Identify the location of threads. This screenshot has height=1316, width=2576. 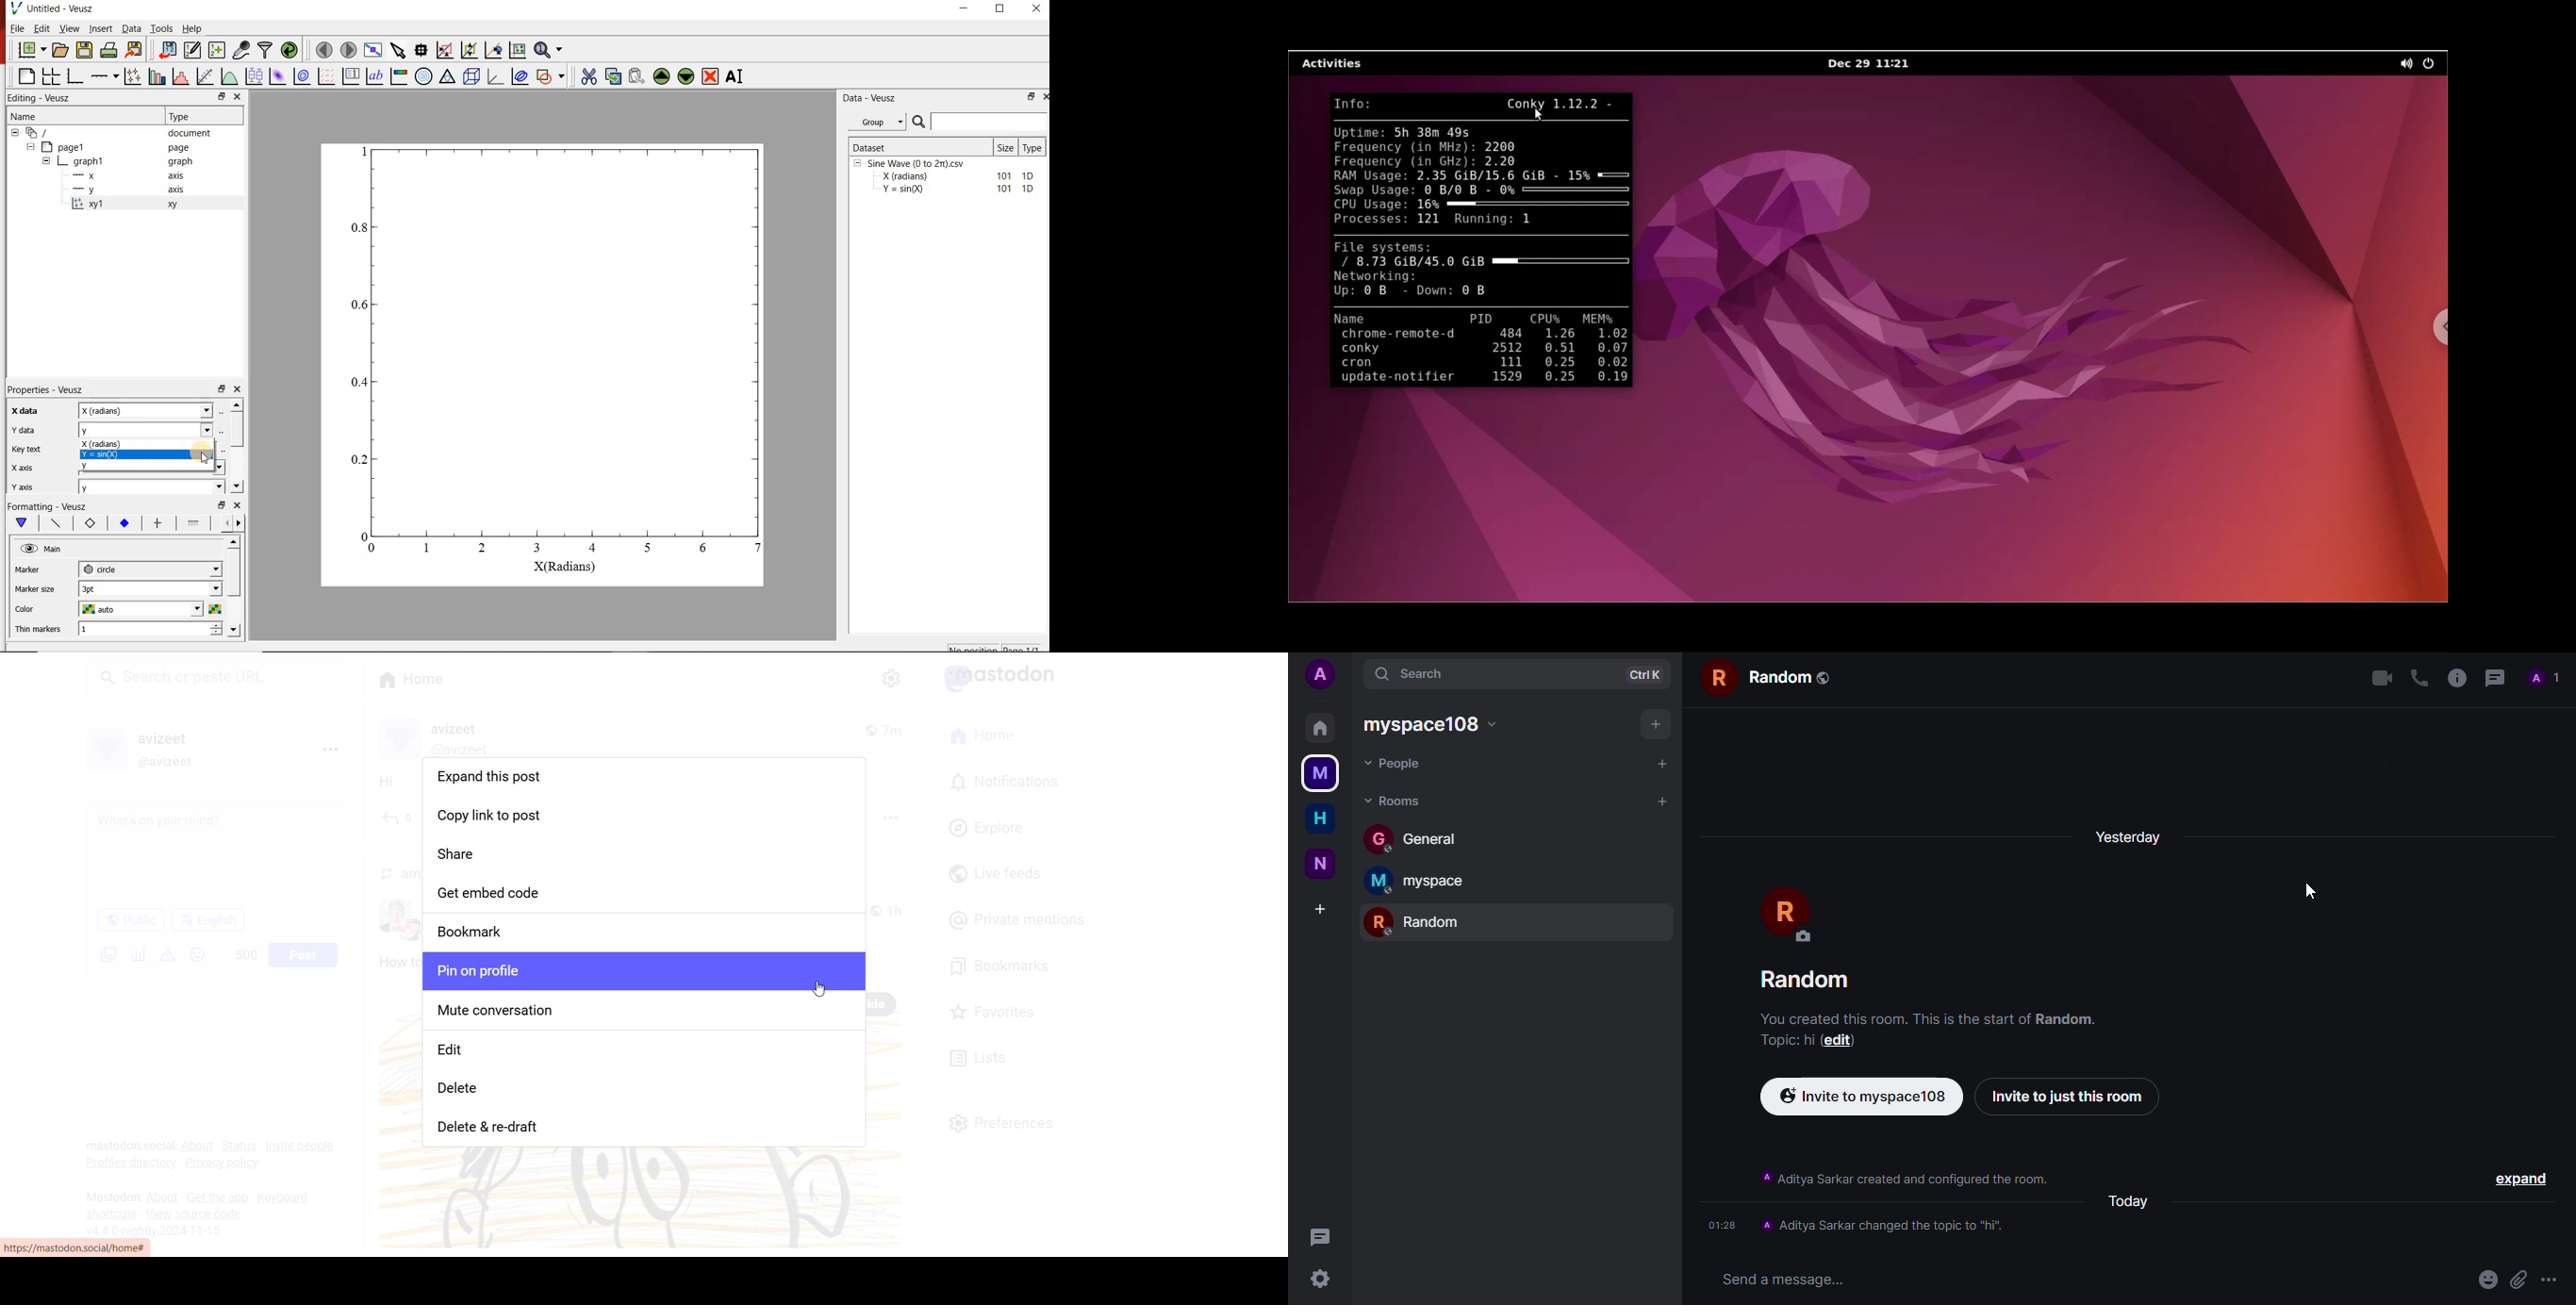
(1319, 1236).